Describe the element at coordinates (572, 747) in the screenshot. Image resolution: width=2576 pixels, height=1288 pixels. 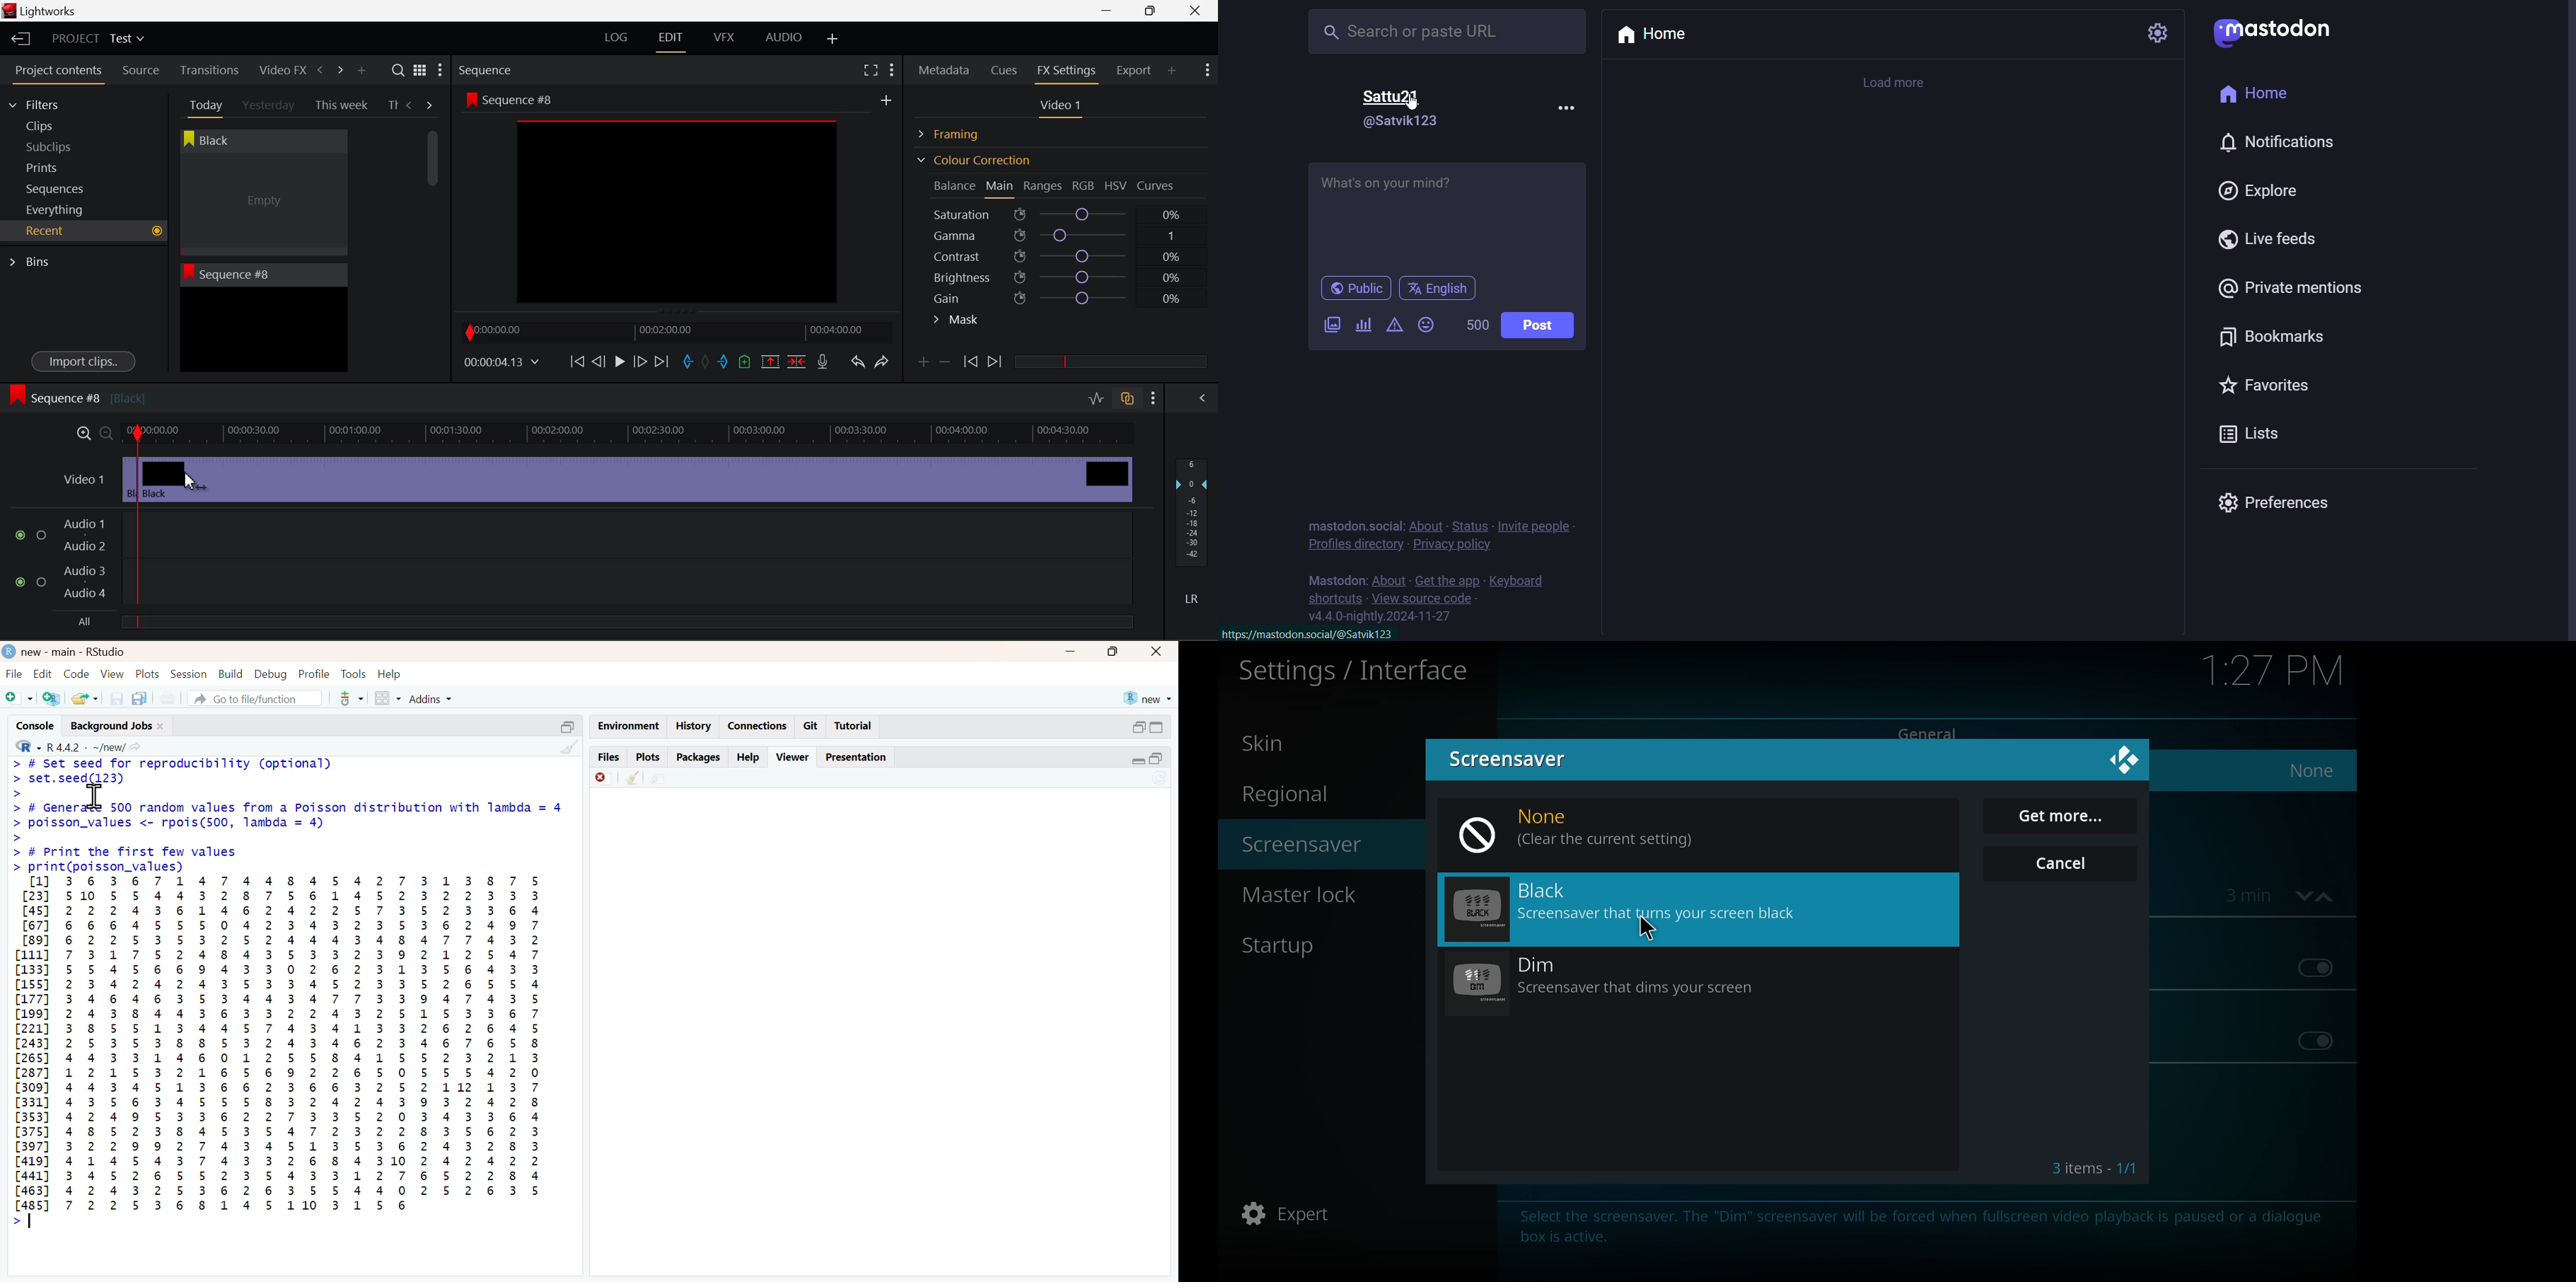
I see `clean` at that location.